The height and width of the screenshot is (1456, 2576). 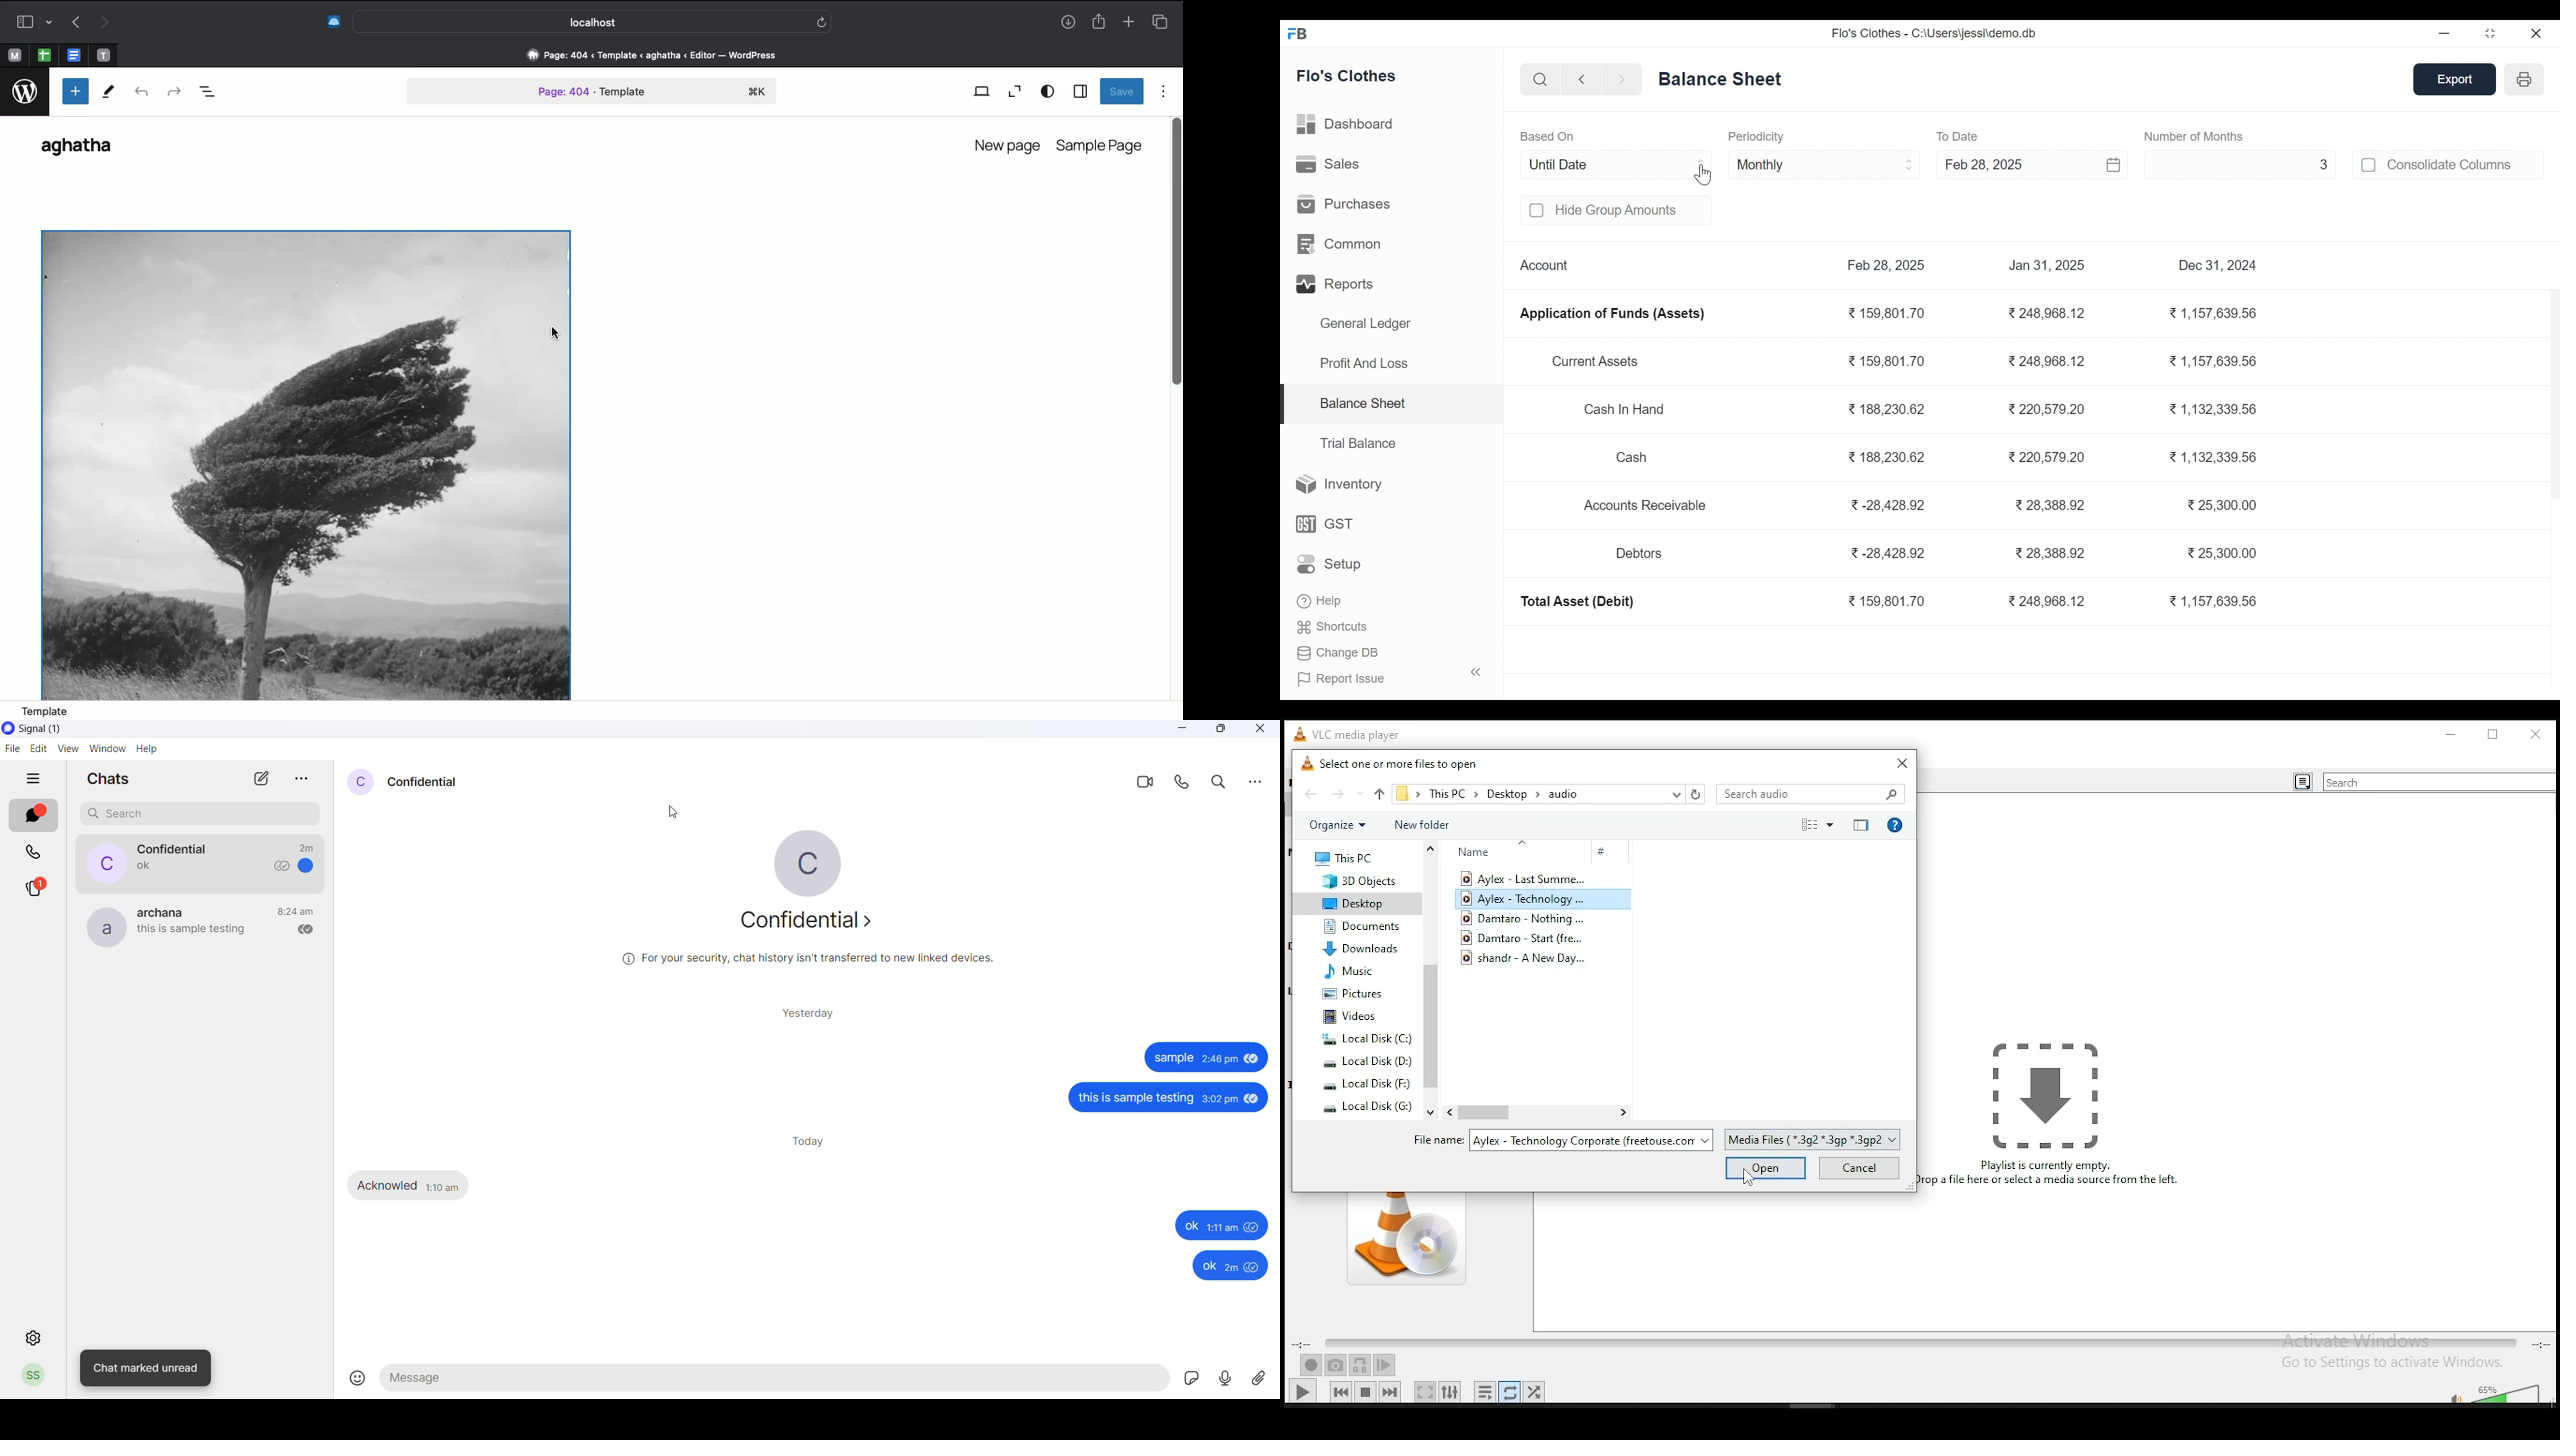 I want to click on Dec 31, 2024, so click(x=2219, y=265).